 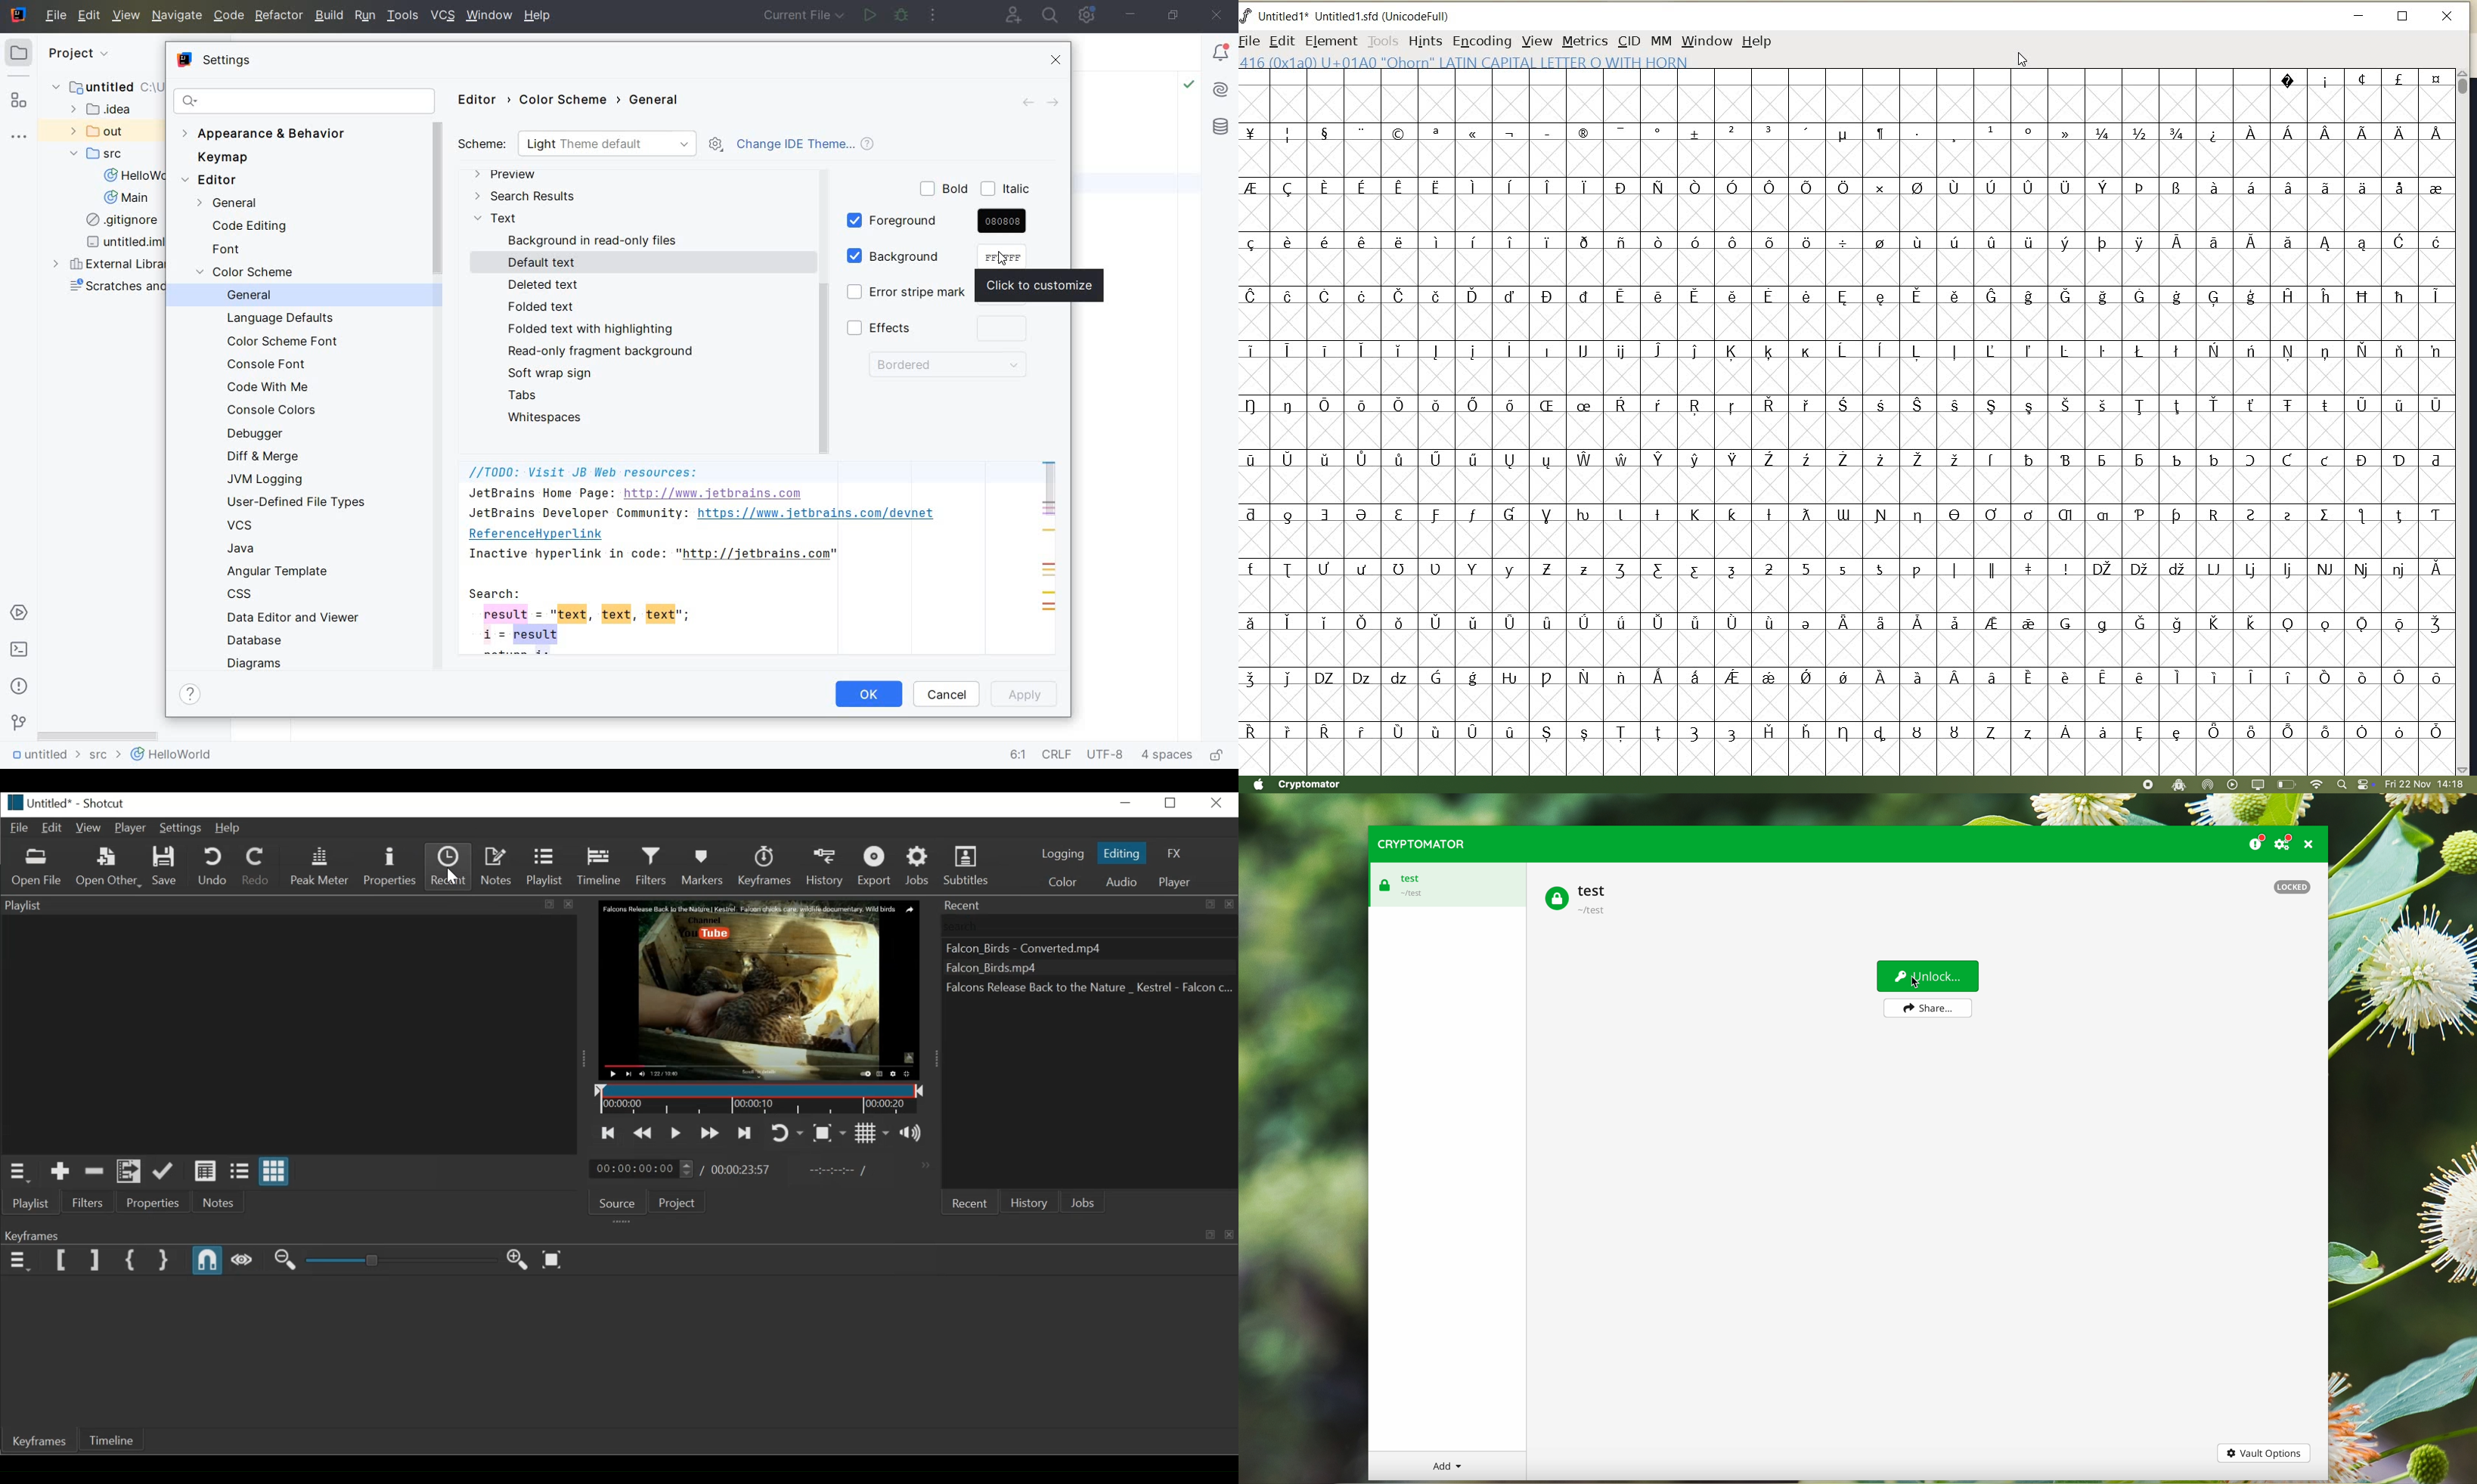 I want to click on Toggle play or pause (space), so click(x=676, y=1132).